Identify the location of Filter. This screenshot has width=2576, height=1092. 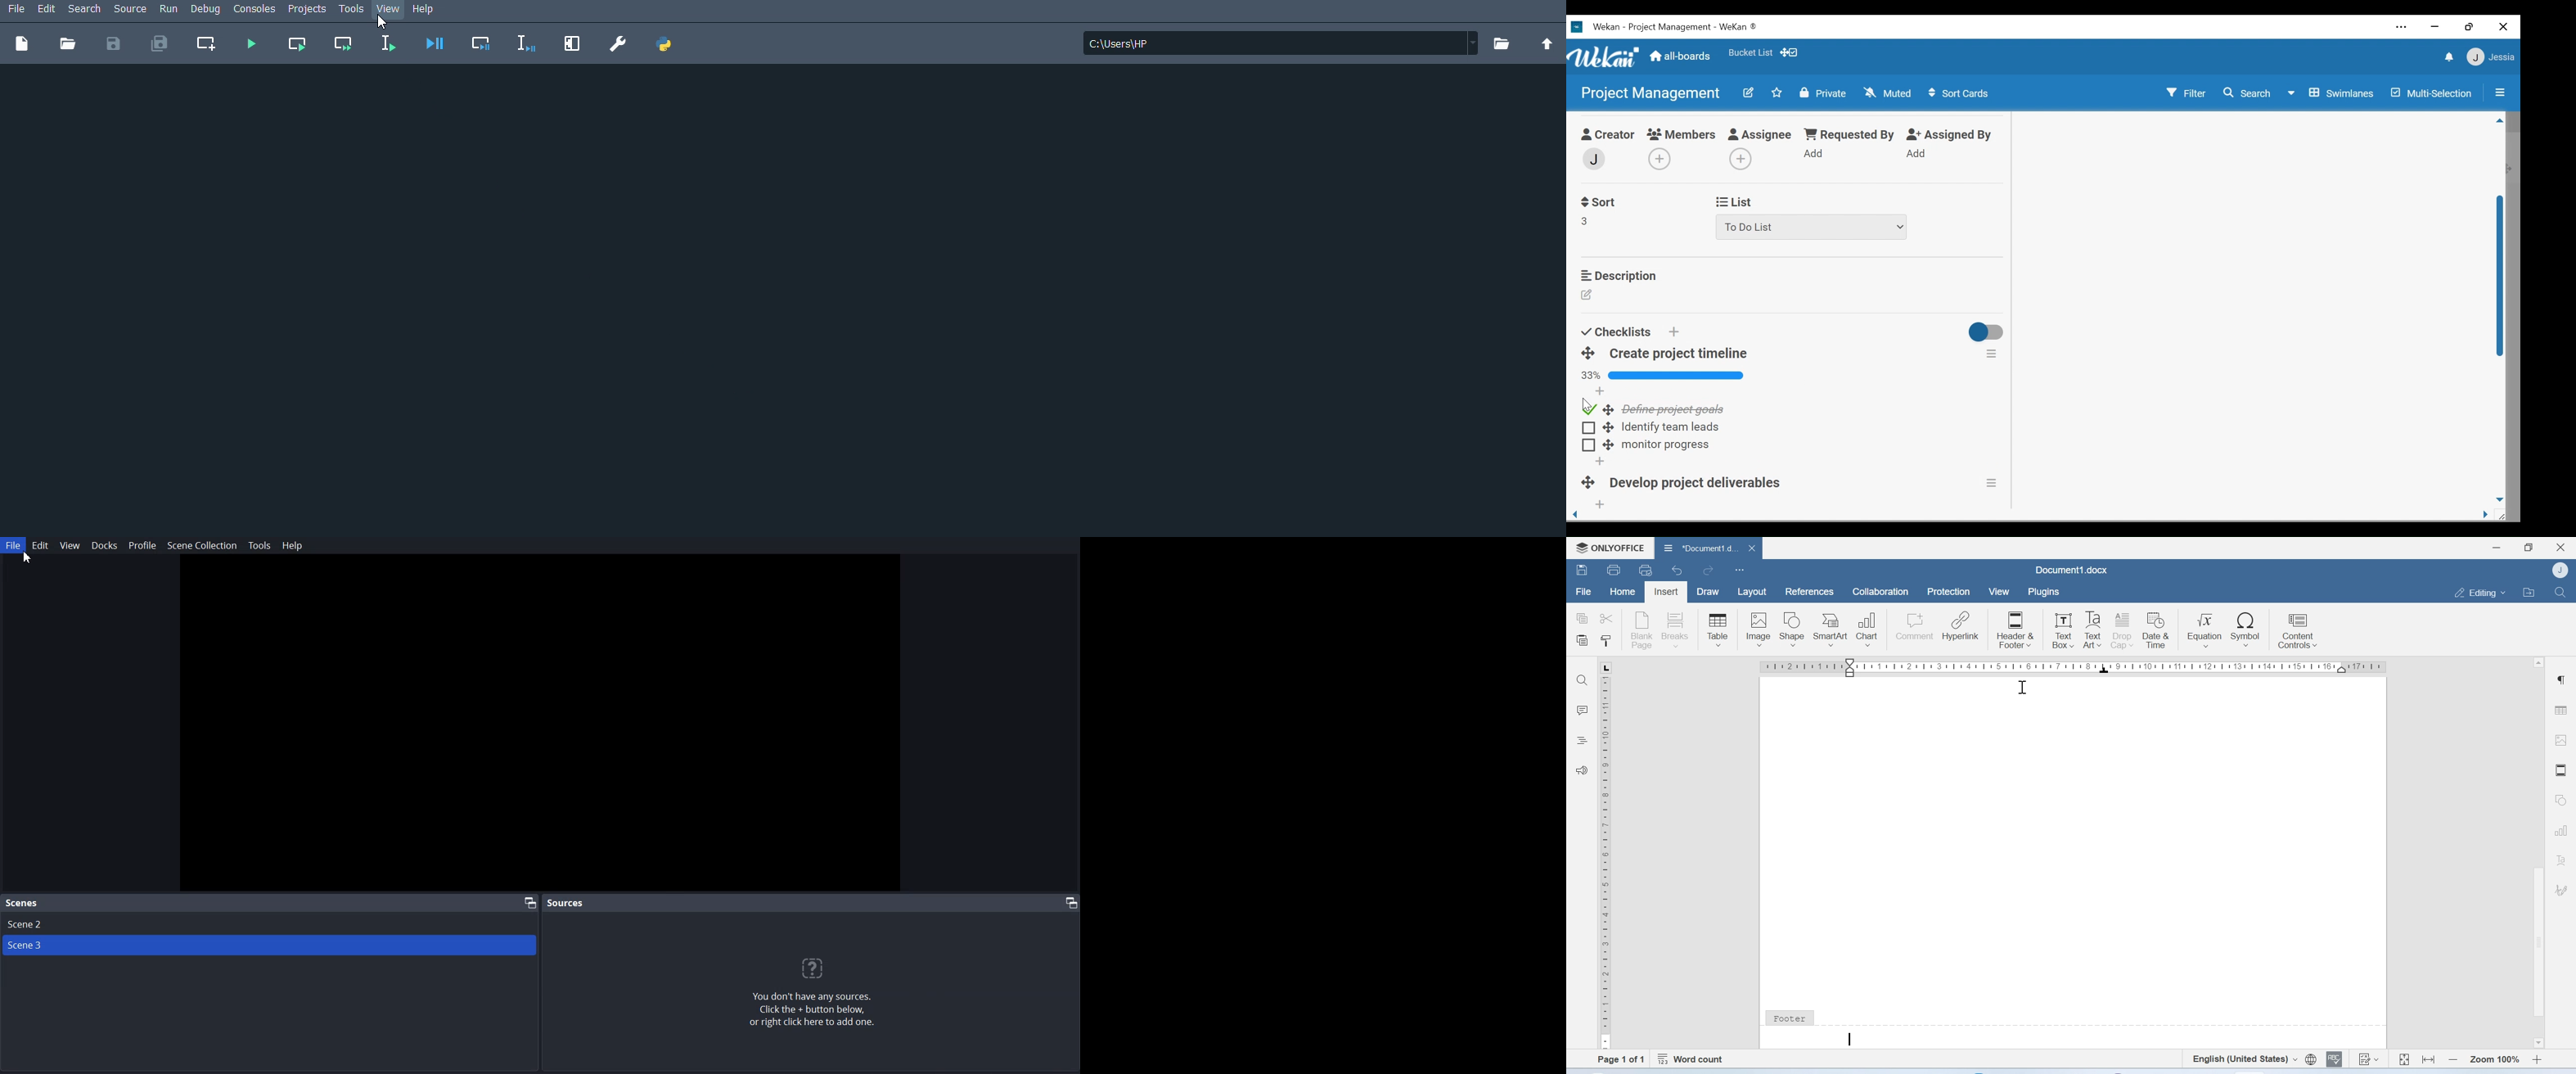
(2186, 92).